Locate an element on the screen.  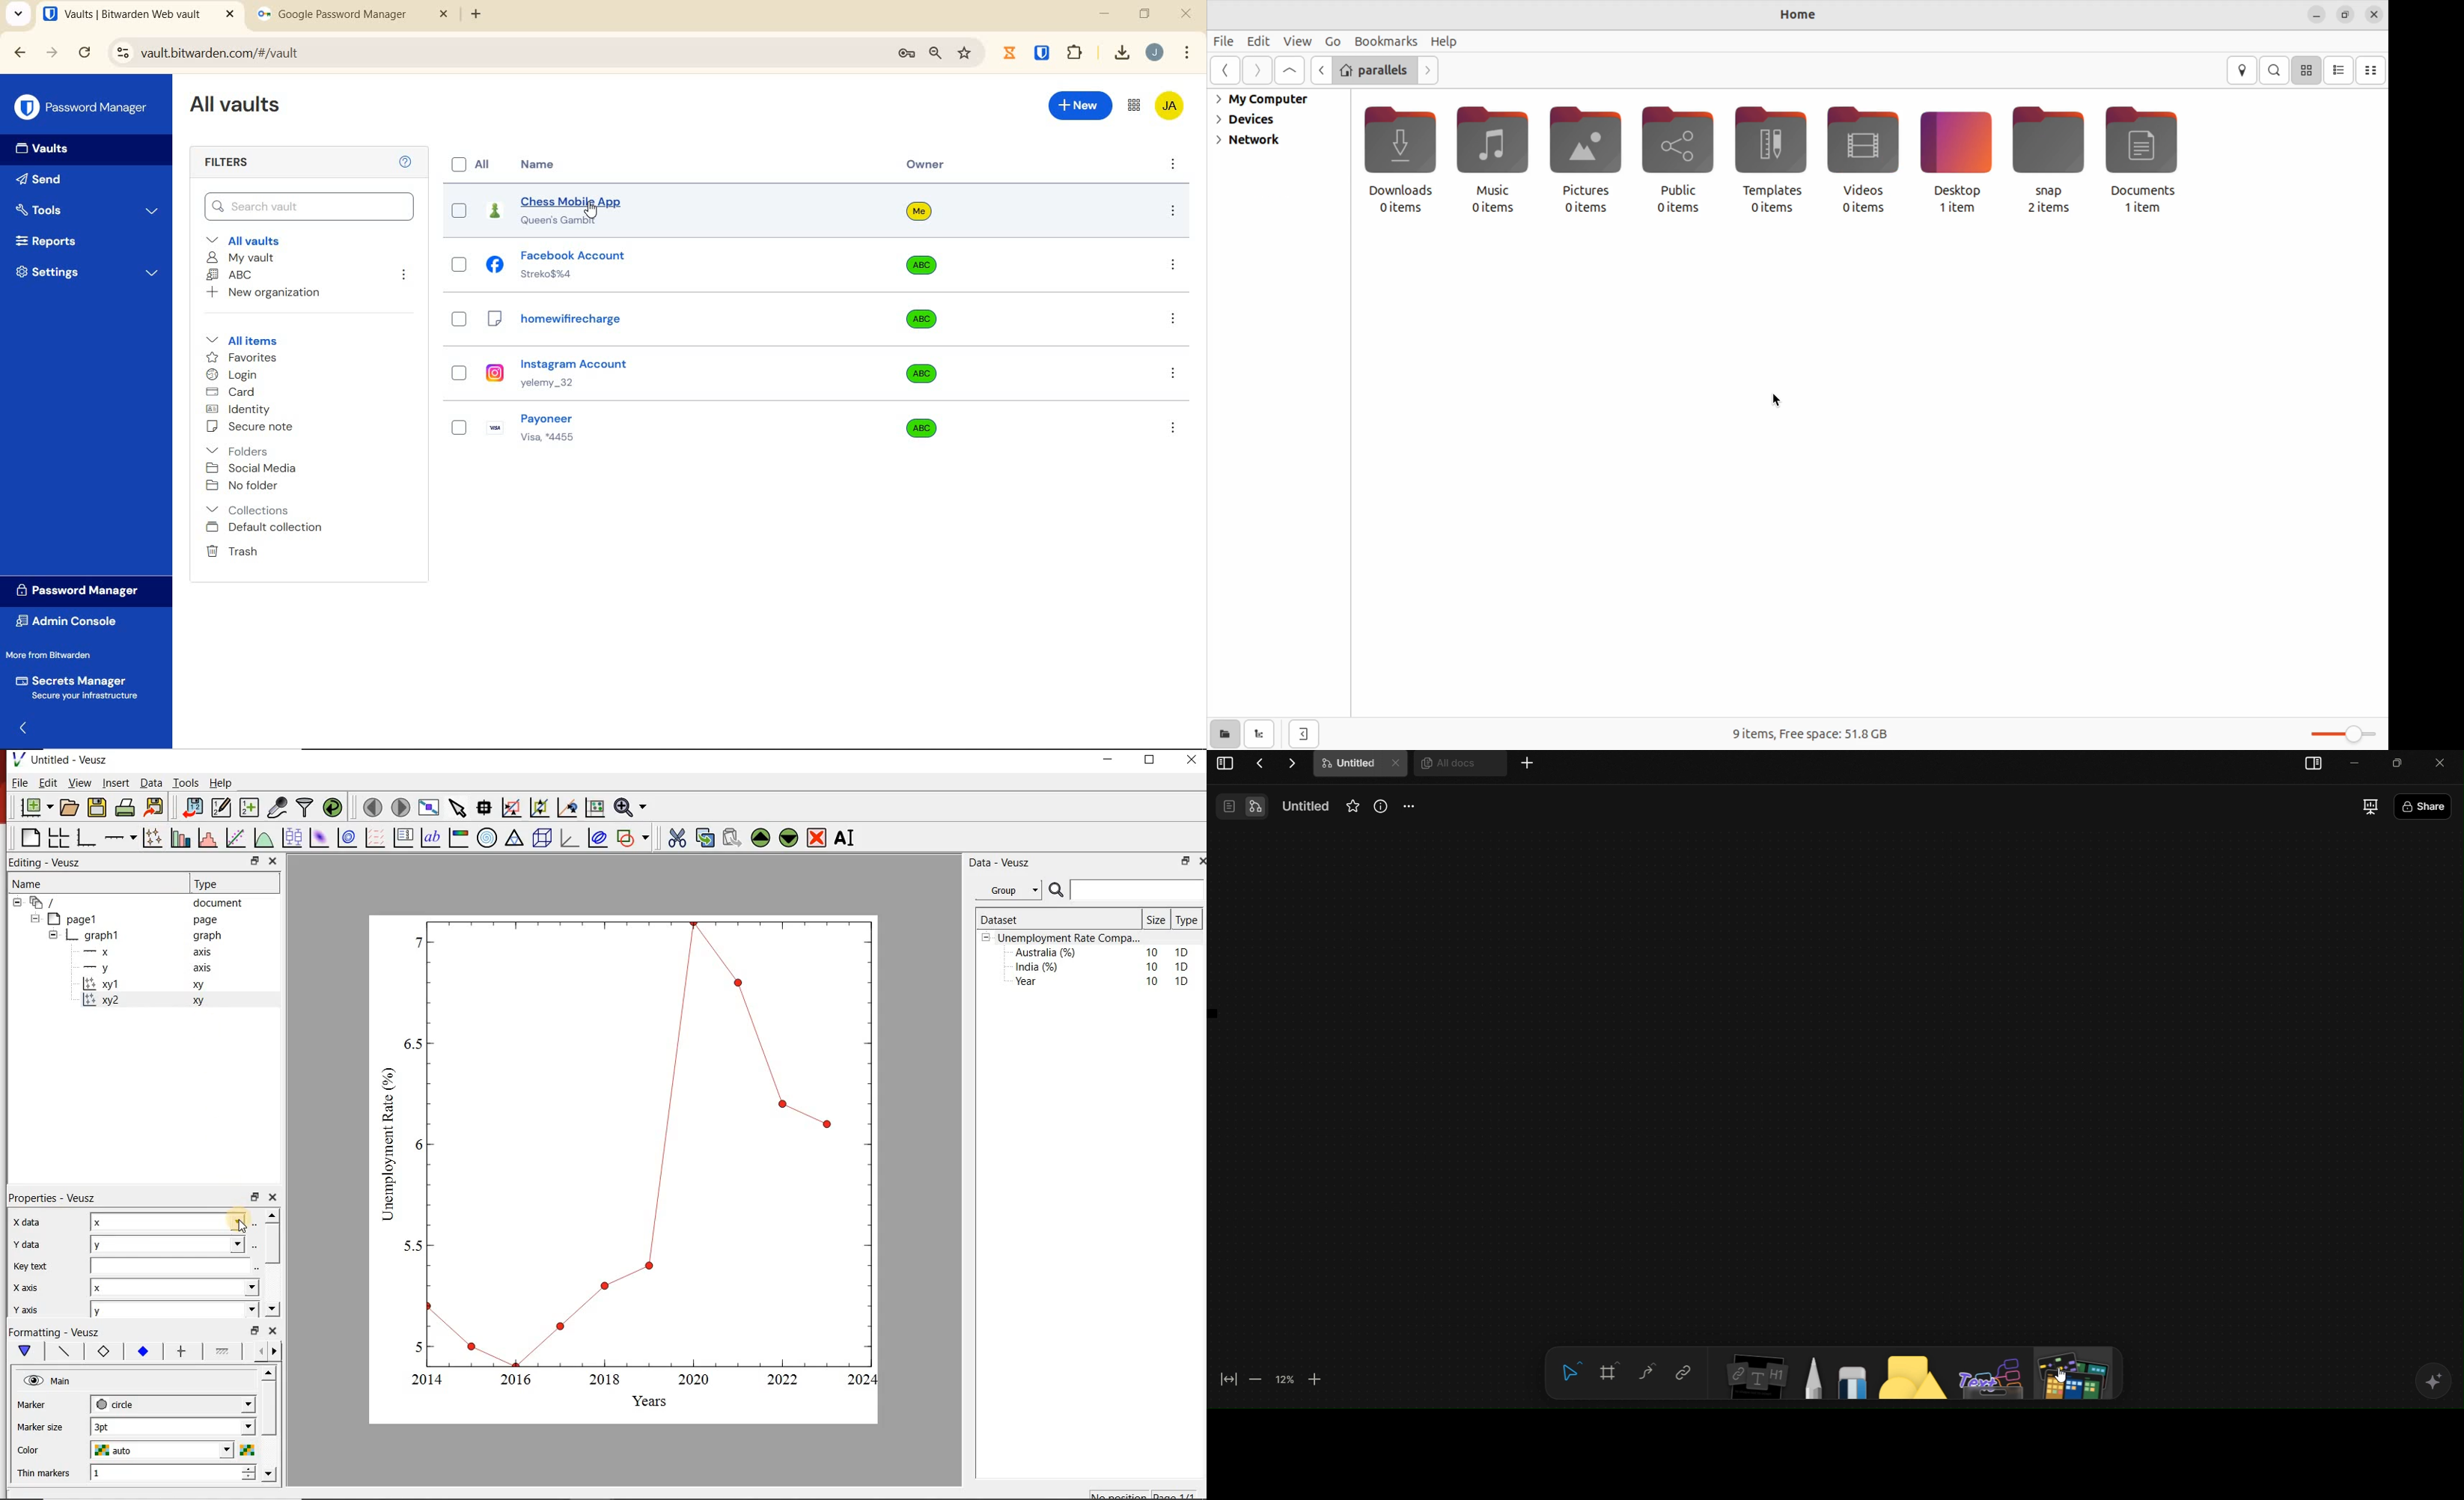
close is located at coordinates (2374, 14).